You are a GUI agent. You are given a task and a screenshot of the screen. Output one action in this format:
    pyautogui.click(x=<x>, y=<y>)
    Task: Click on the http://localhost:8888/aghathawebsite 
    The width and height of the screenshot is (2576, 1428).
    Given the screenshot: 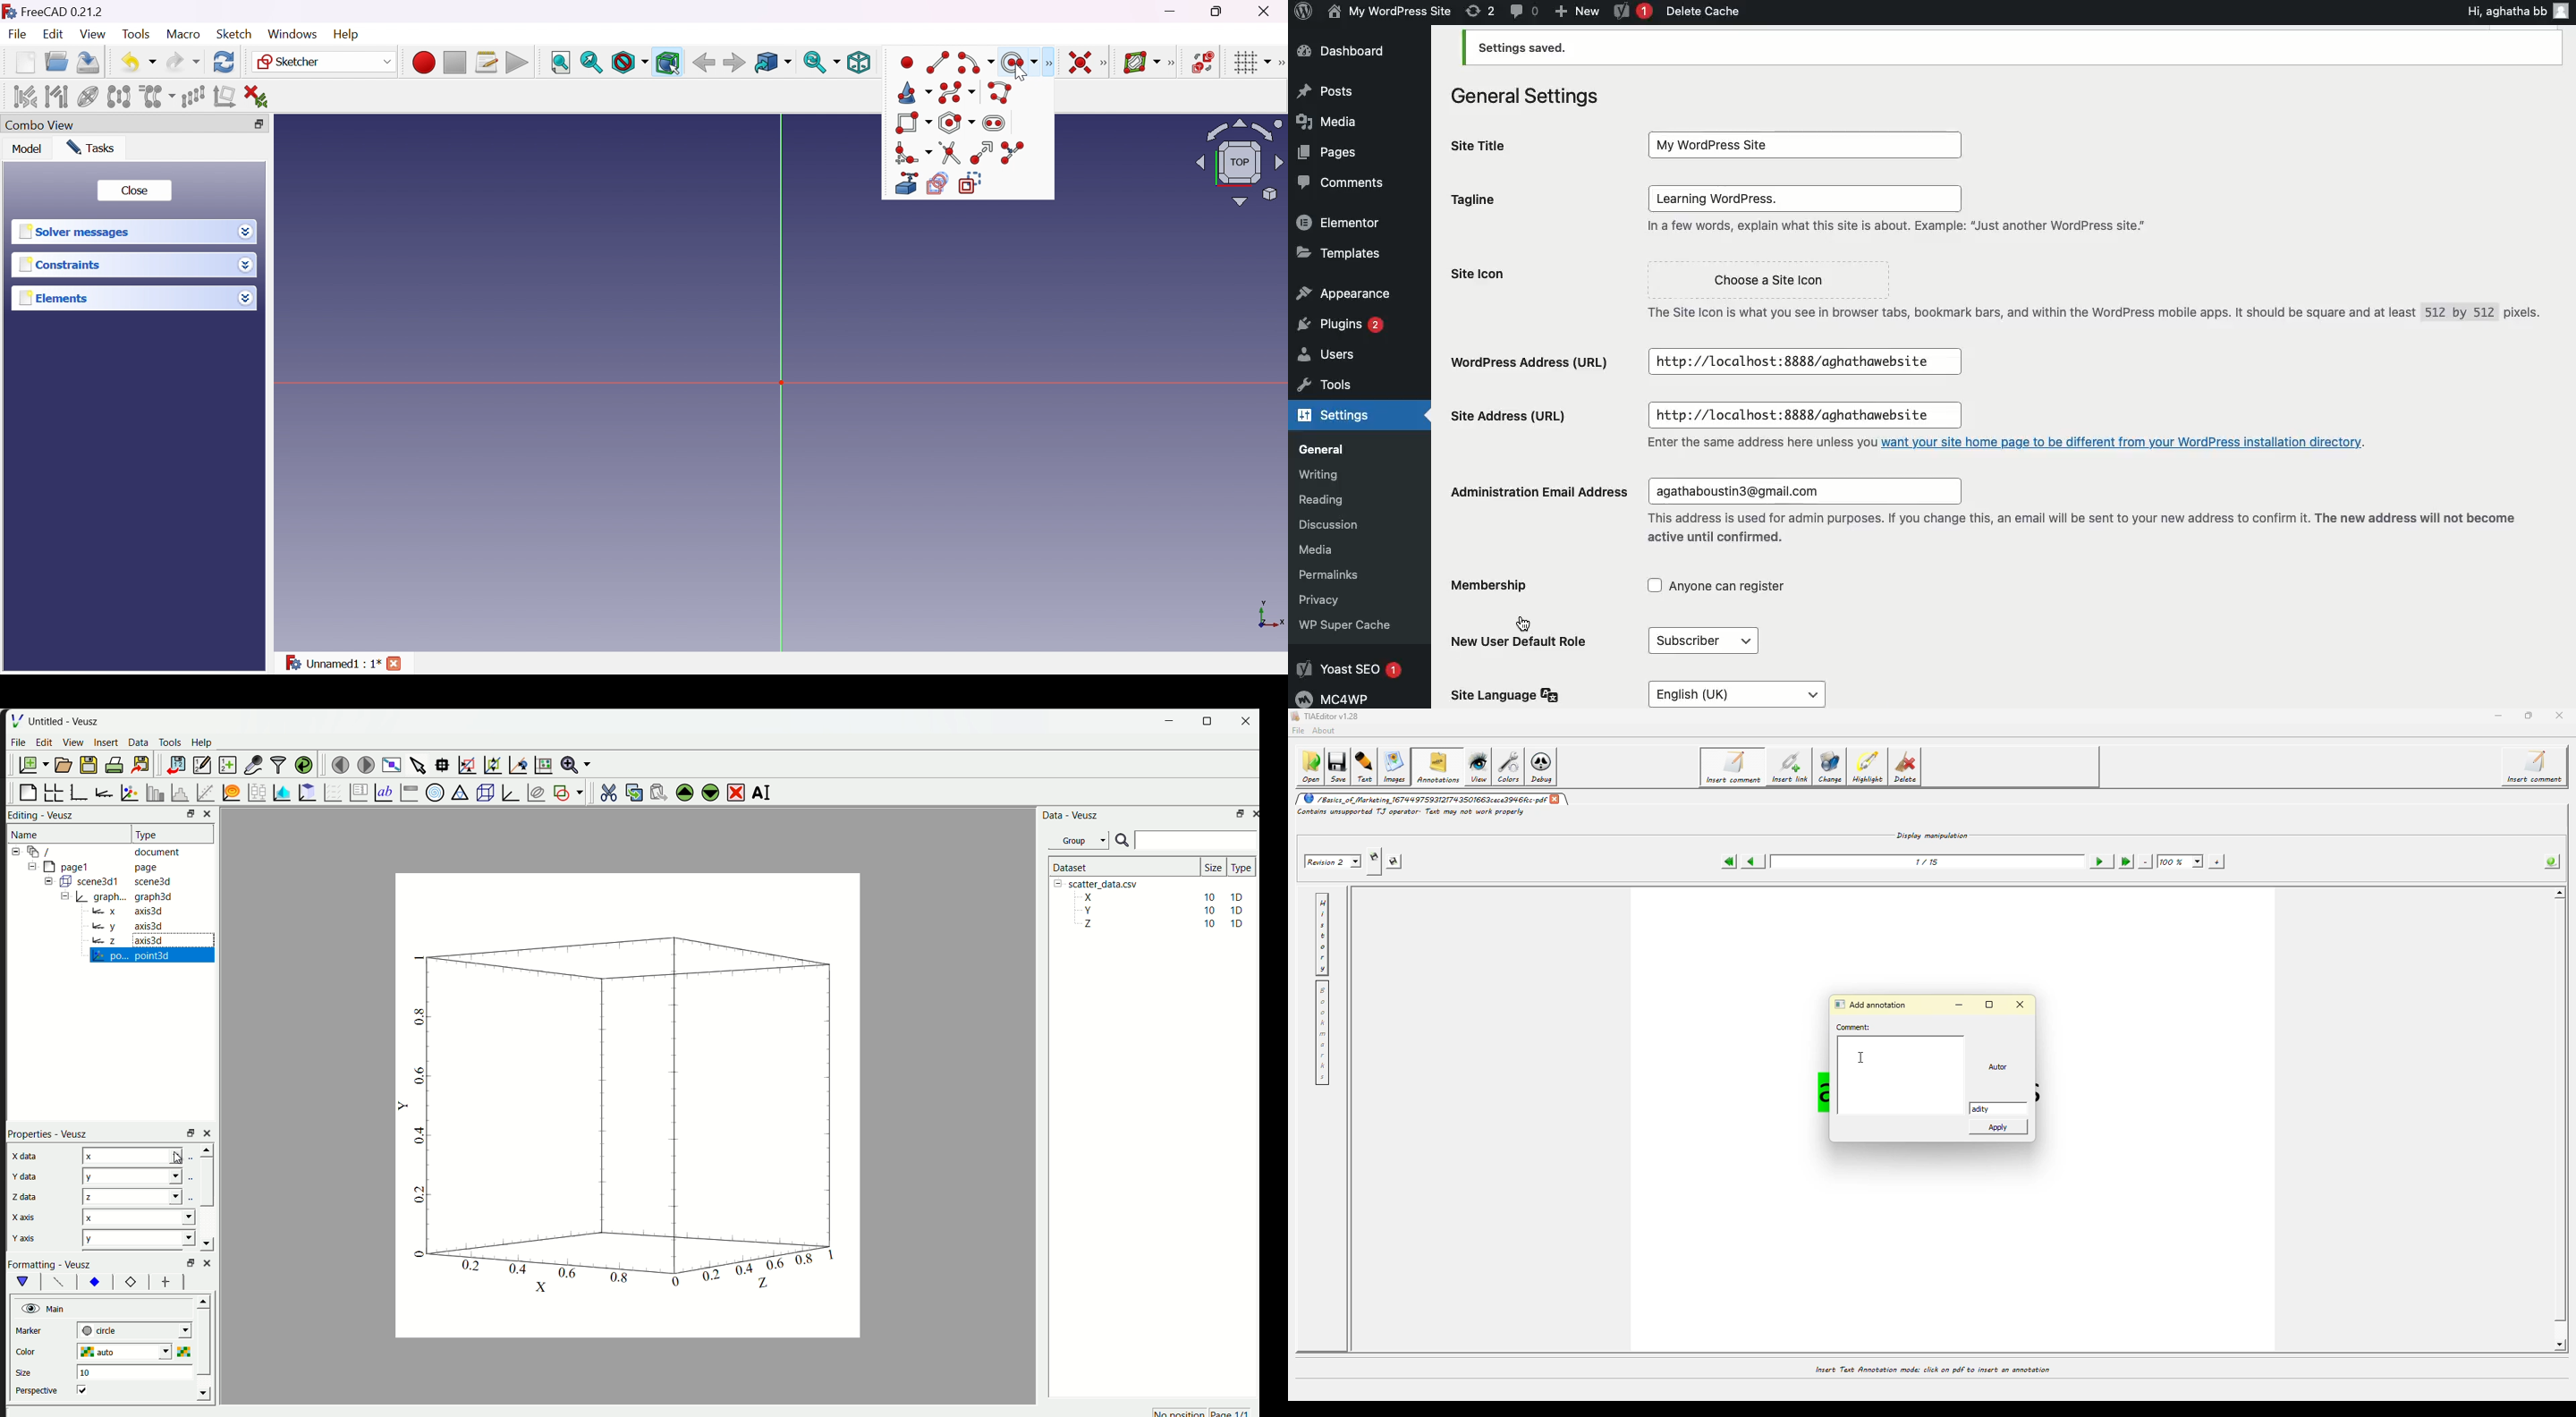 What is the action you would take?
    pyautogui.click(x=1811, y=416)
    